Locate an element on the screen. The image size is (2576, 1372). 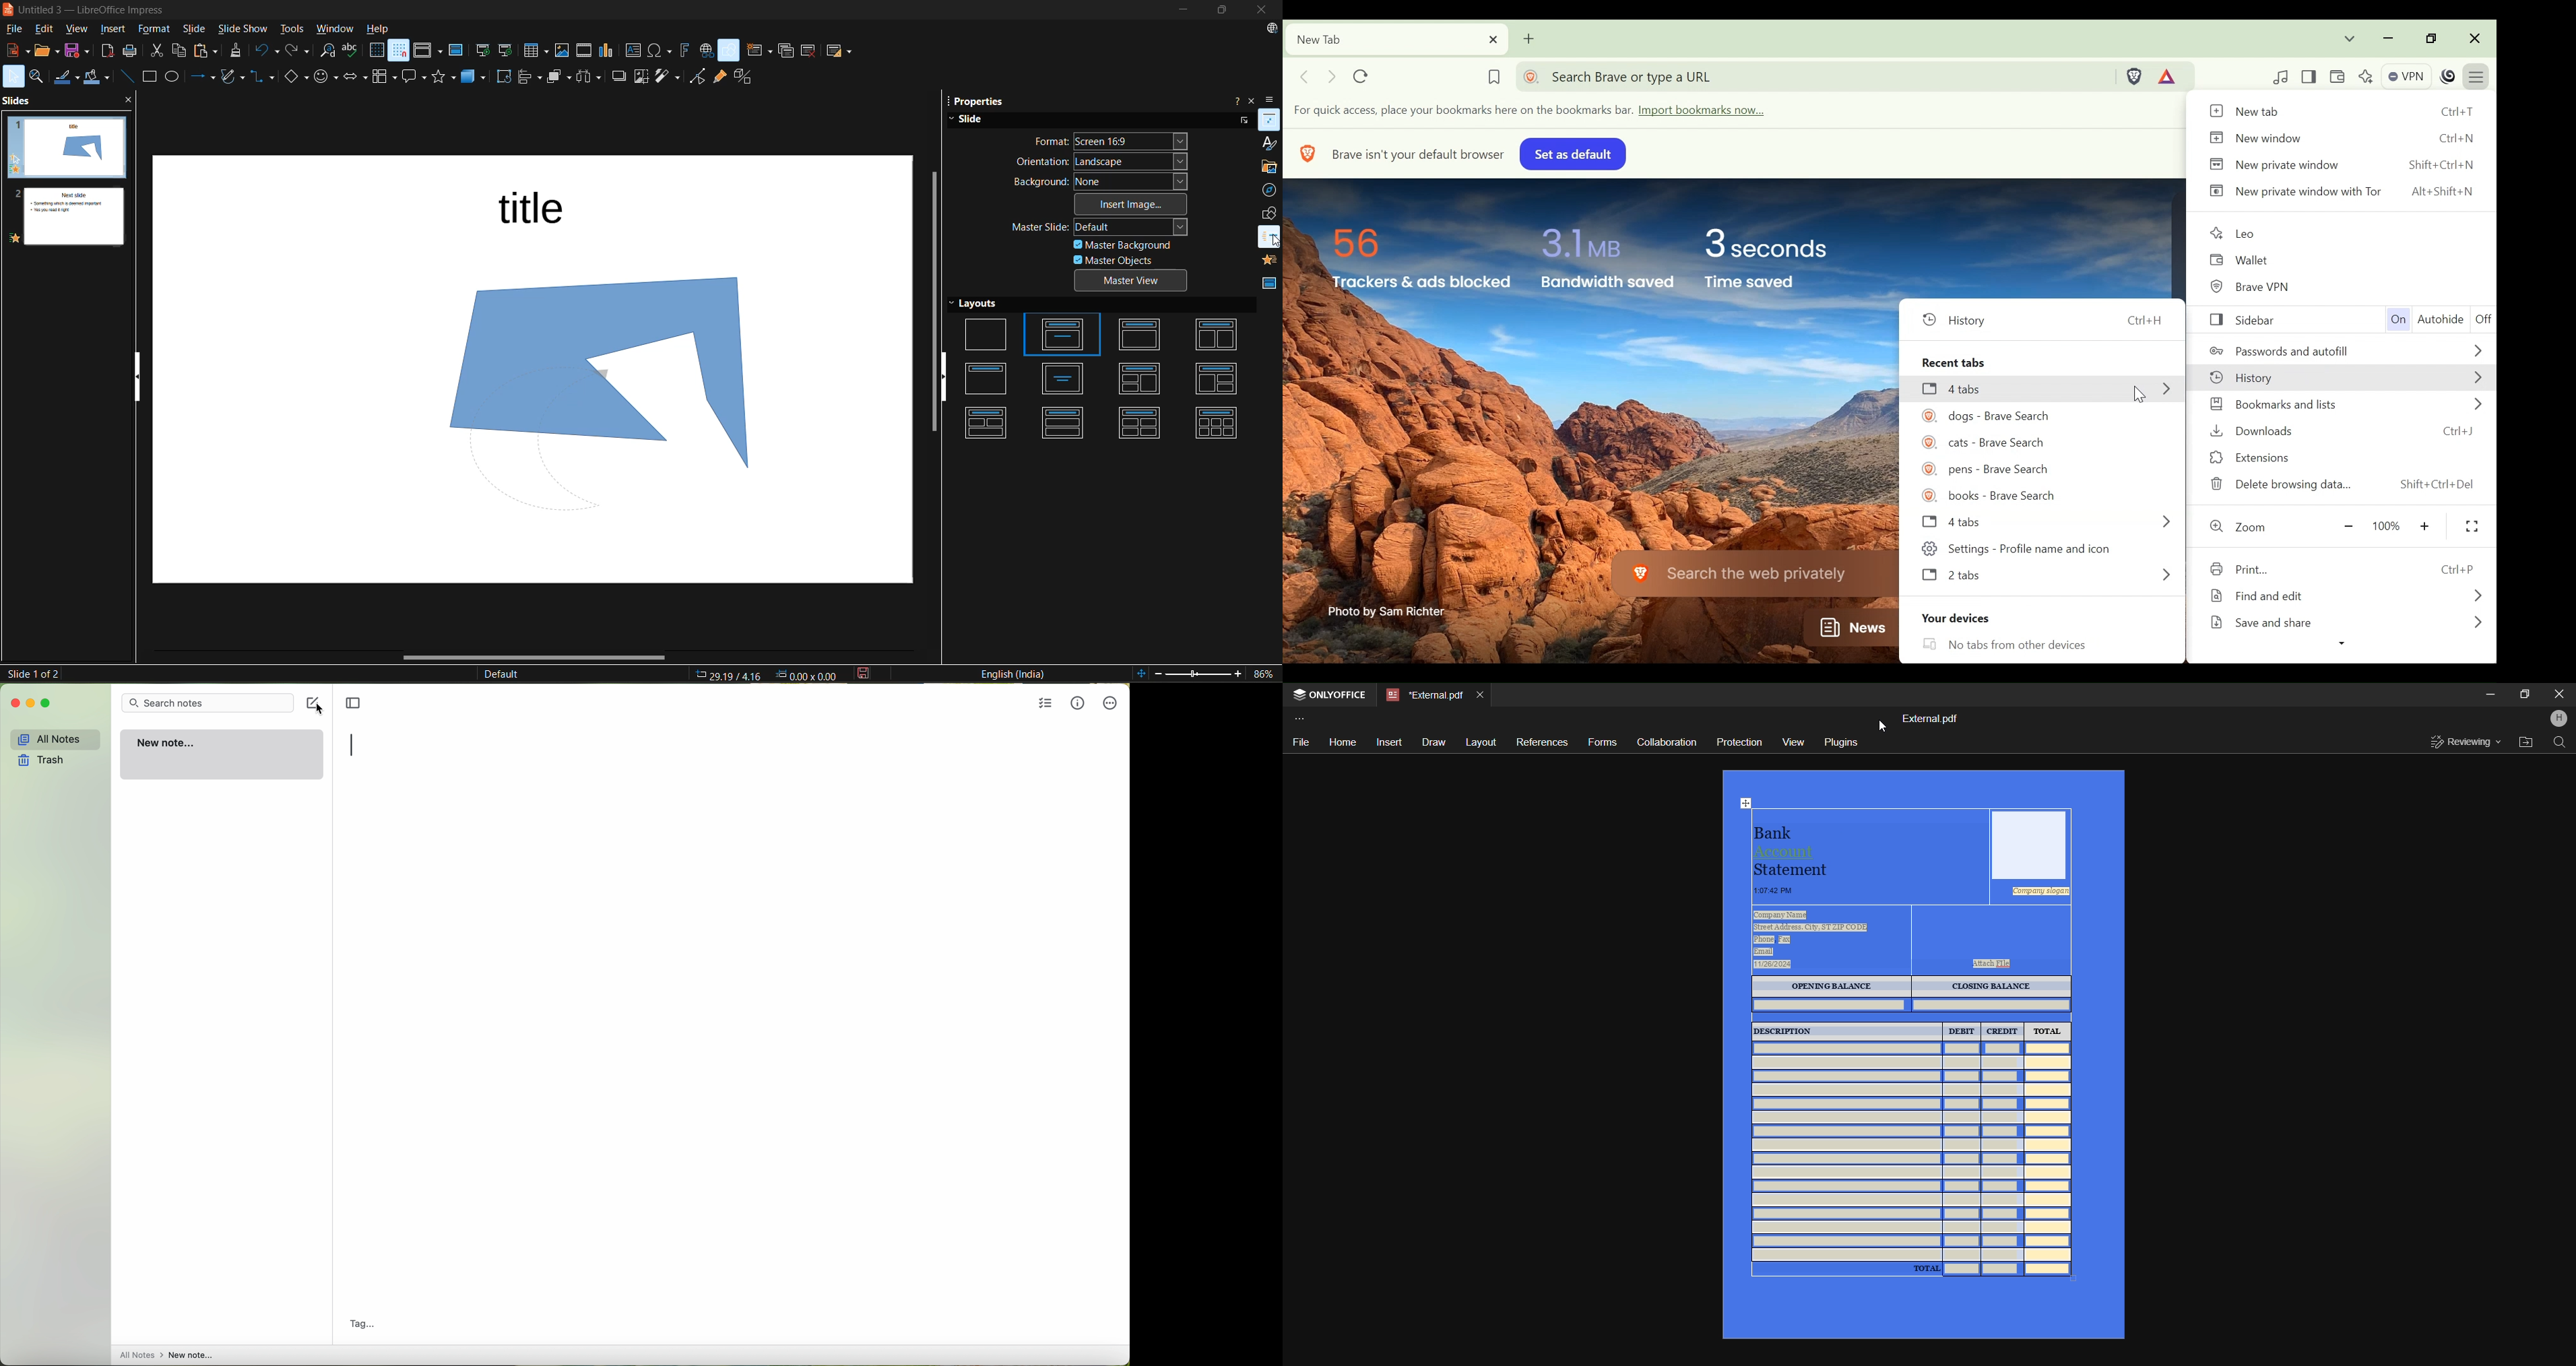
slides is located at coordinates (19, 102).